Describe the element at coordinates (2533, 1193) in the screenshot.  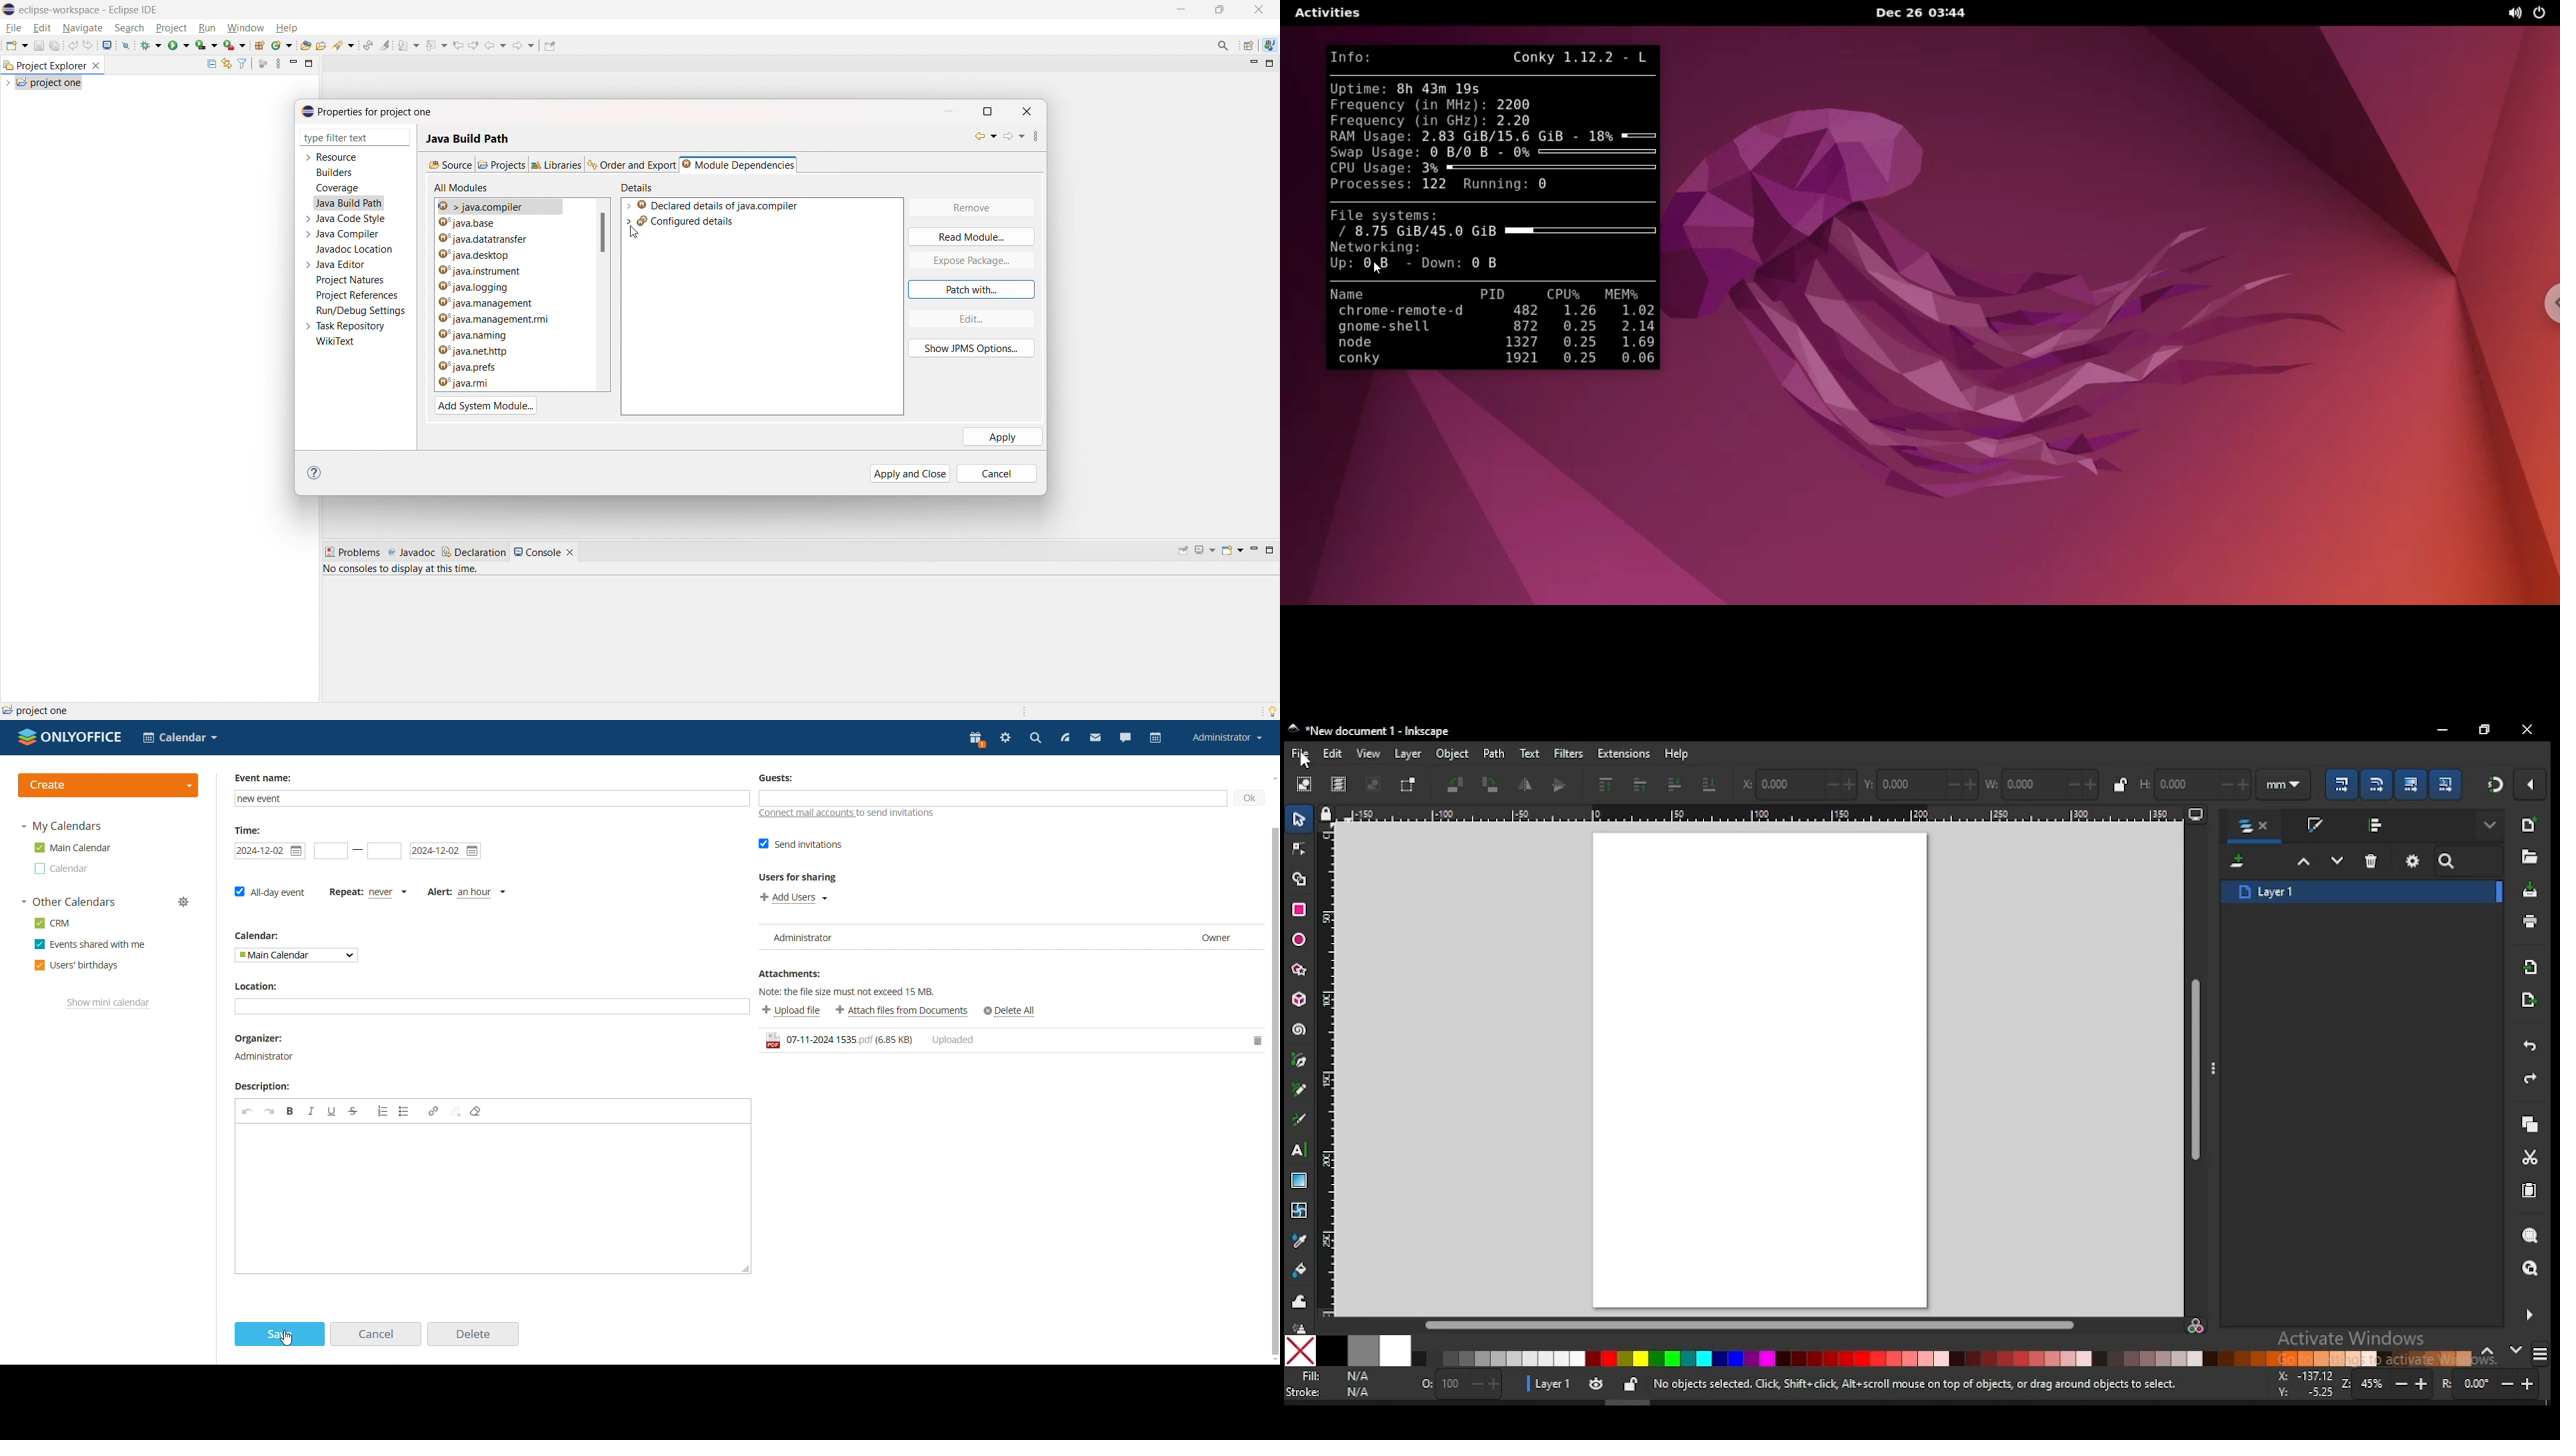
I see `paste` at that location.